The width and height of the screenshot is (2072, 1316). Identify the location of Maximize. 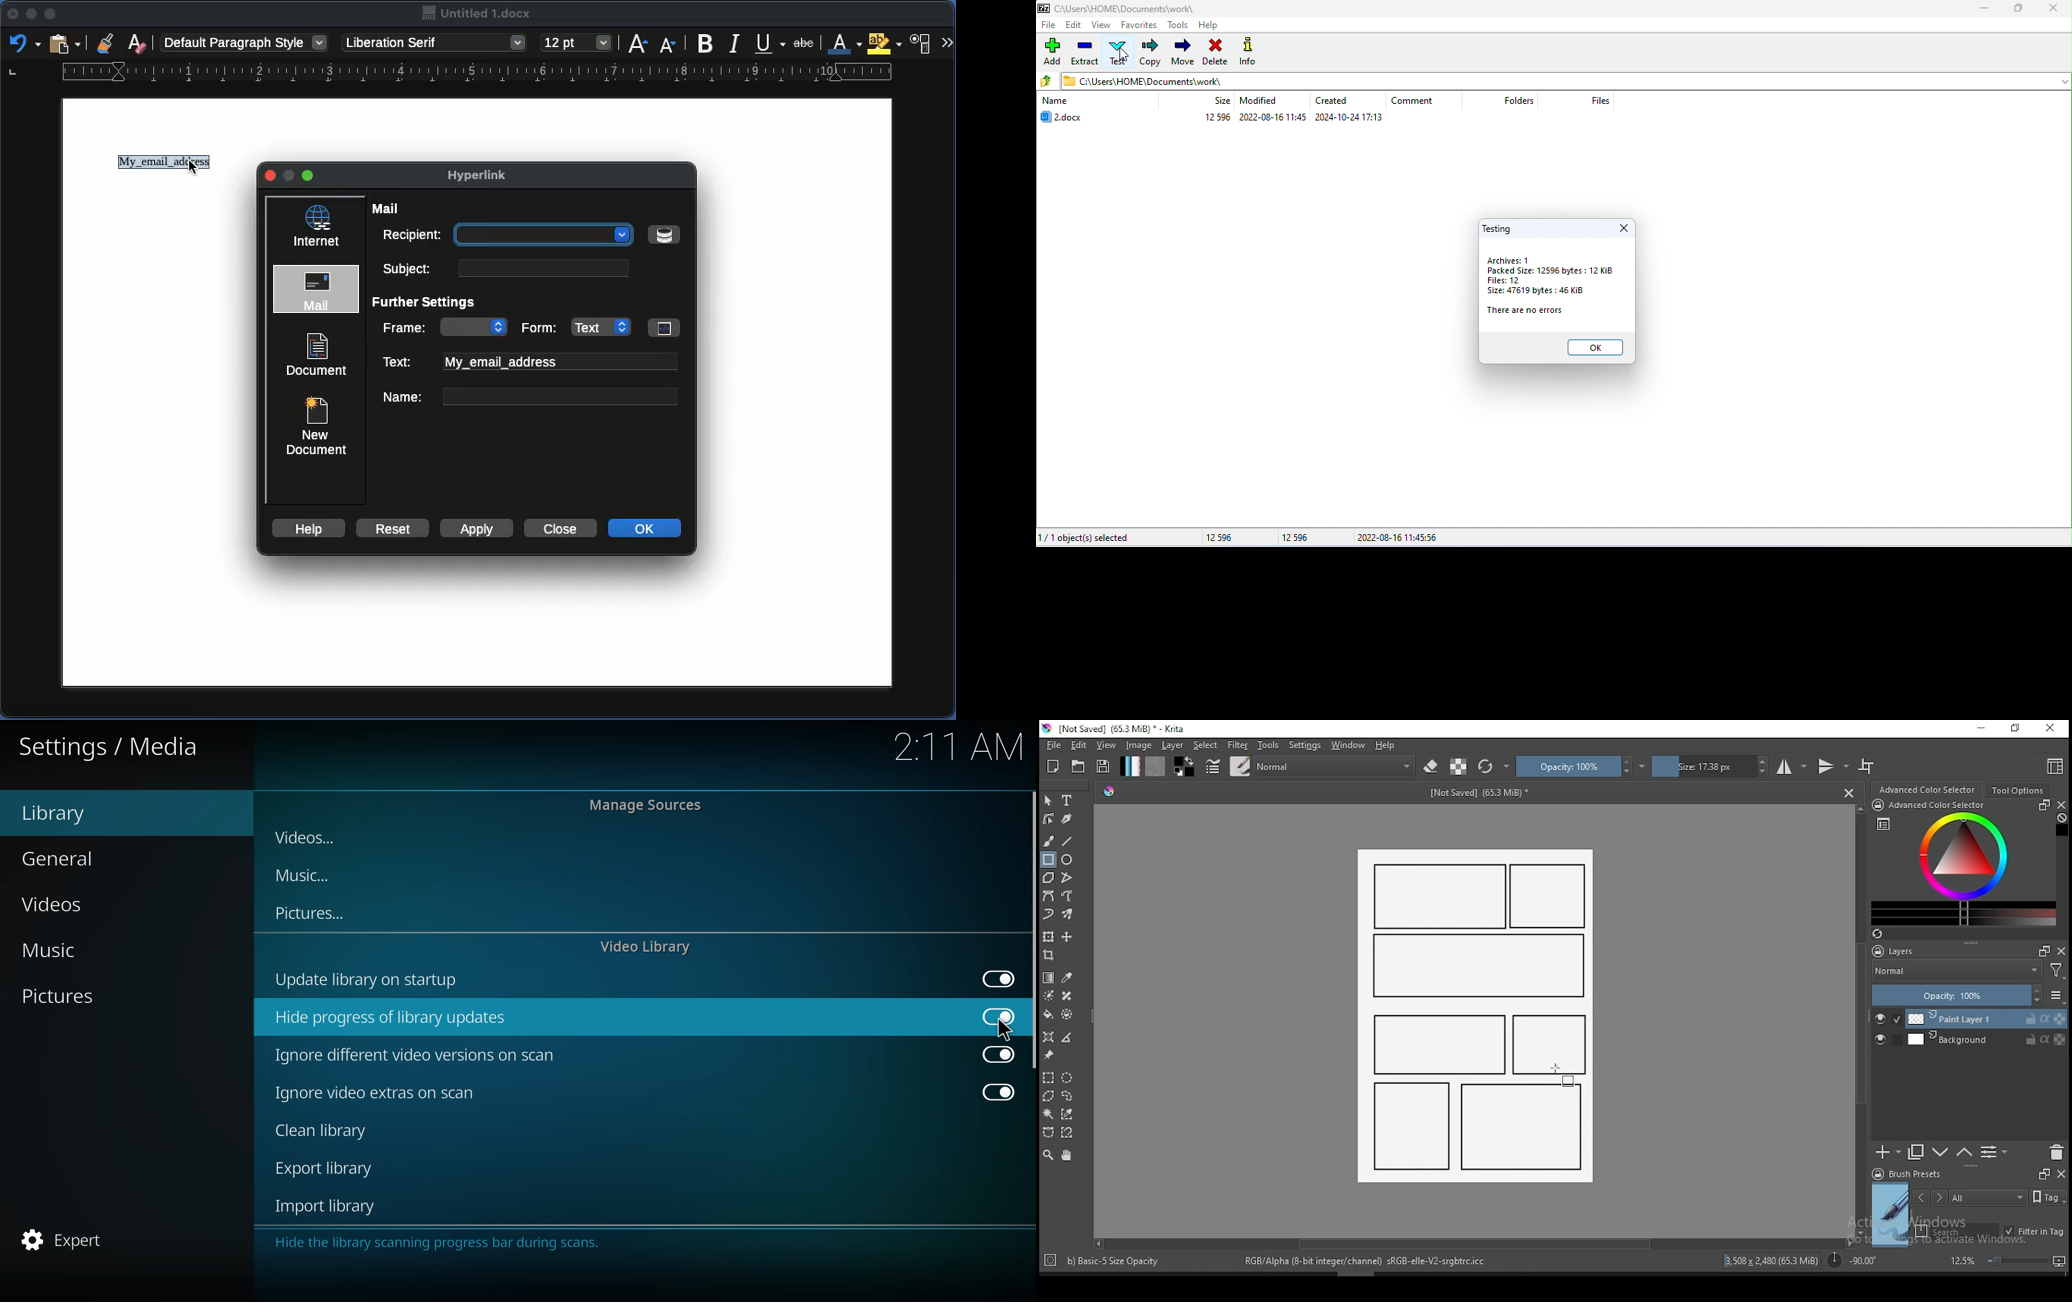
(50, 14).